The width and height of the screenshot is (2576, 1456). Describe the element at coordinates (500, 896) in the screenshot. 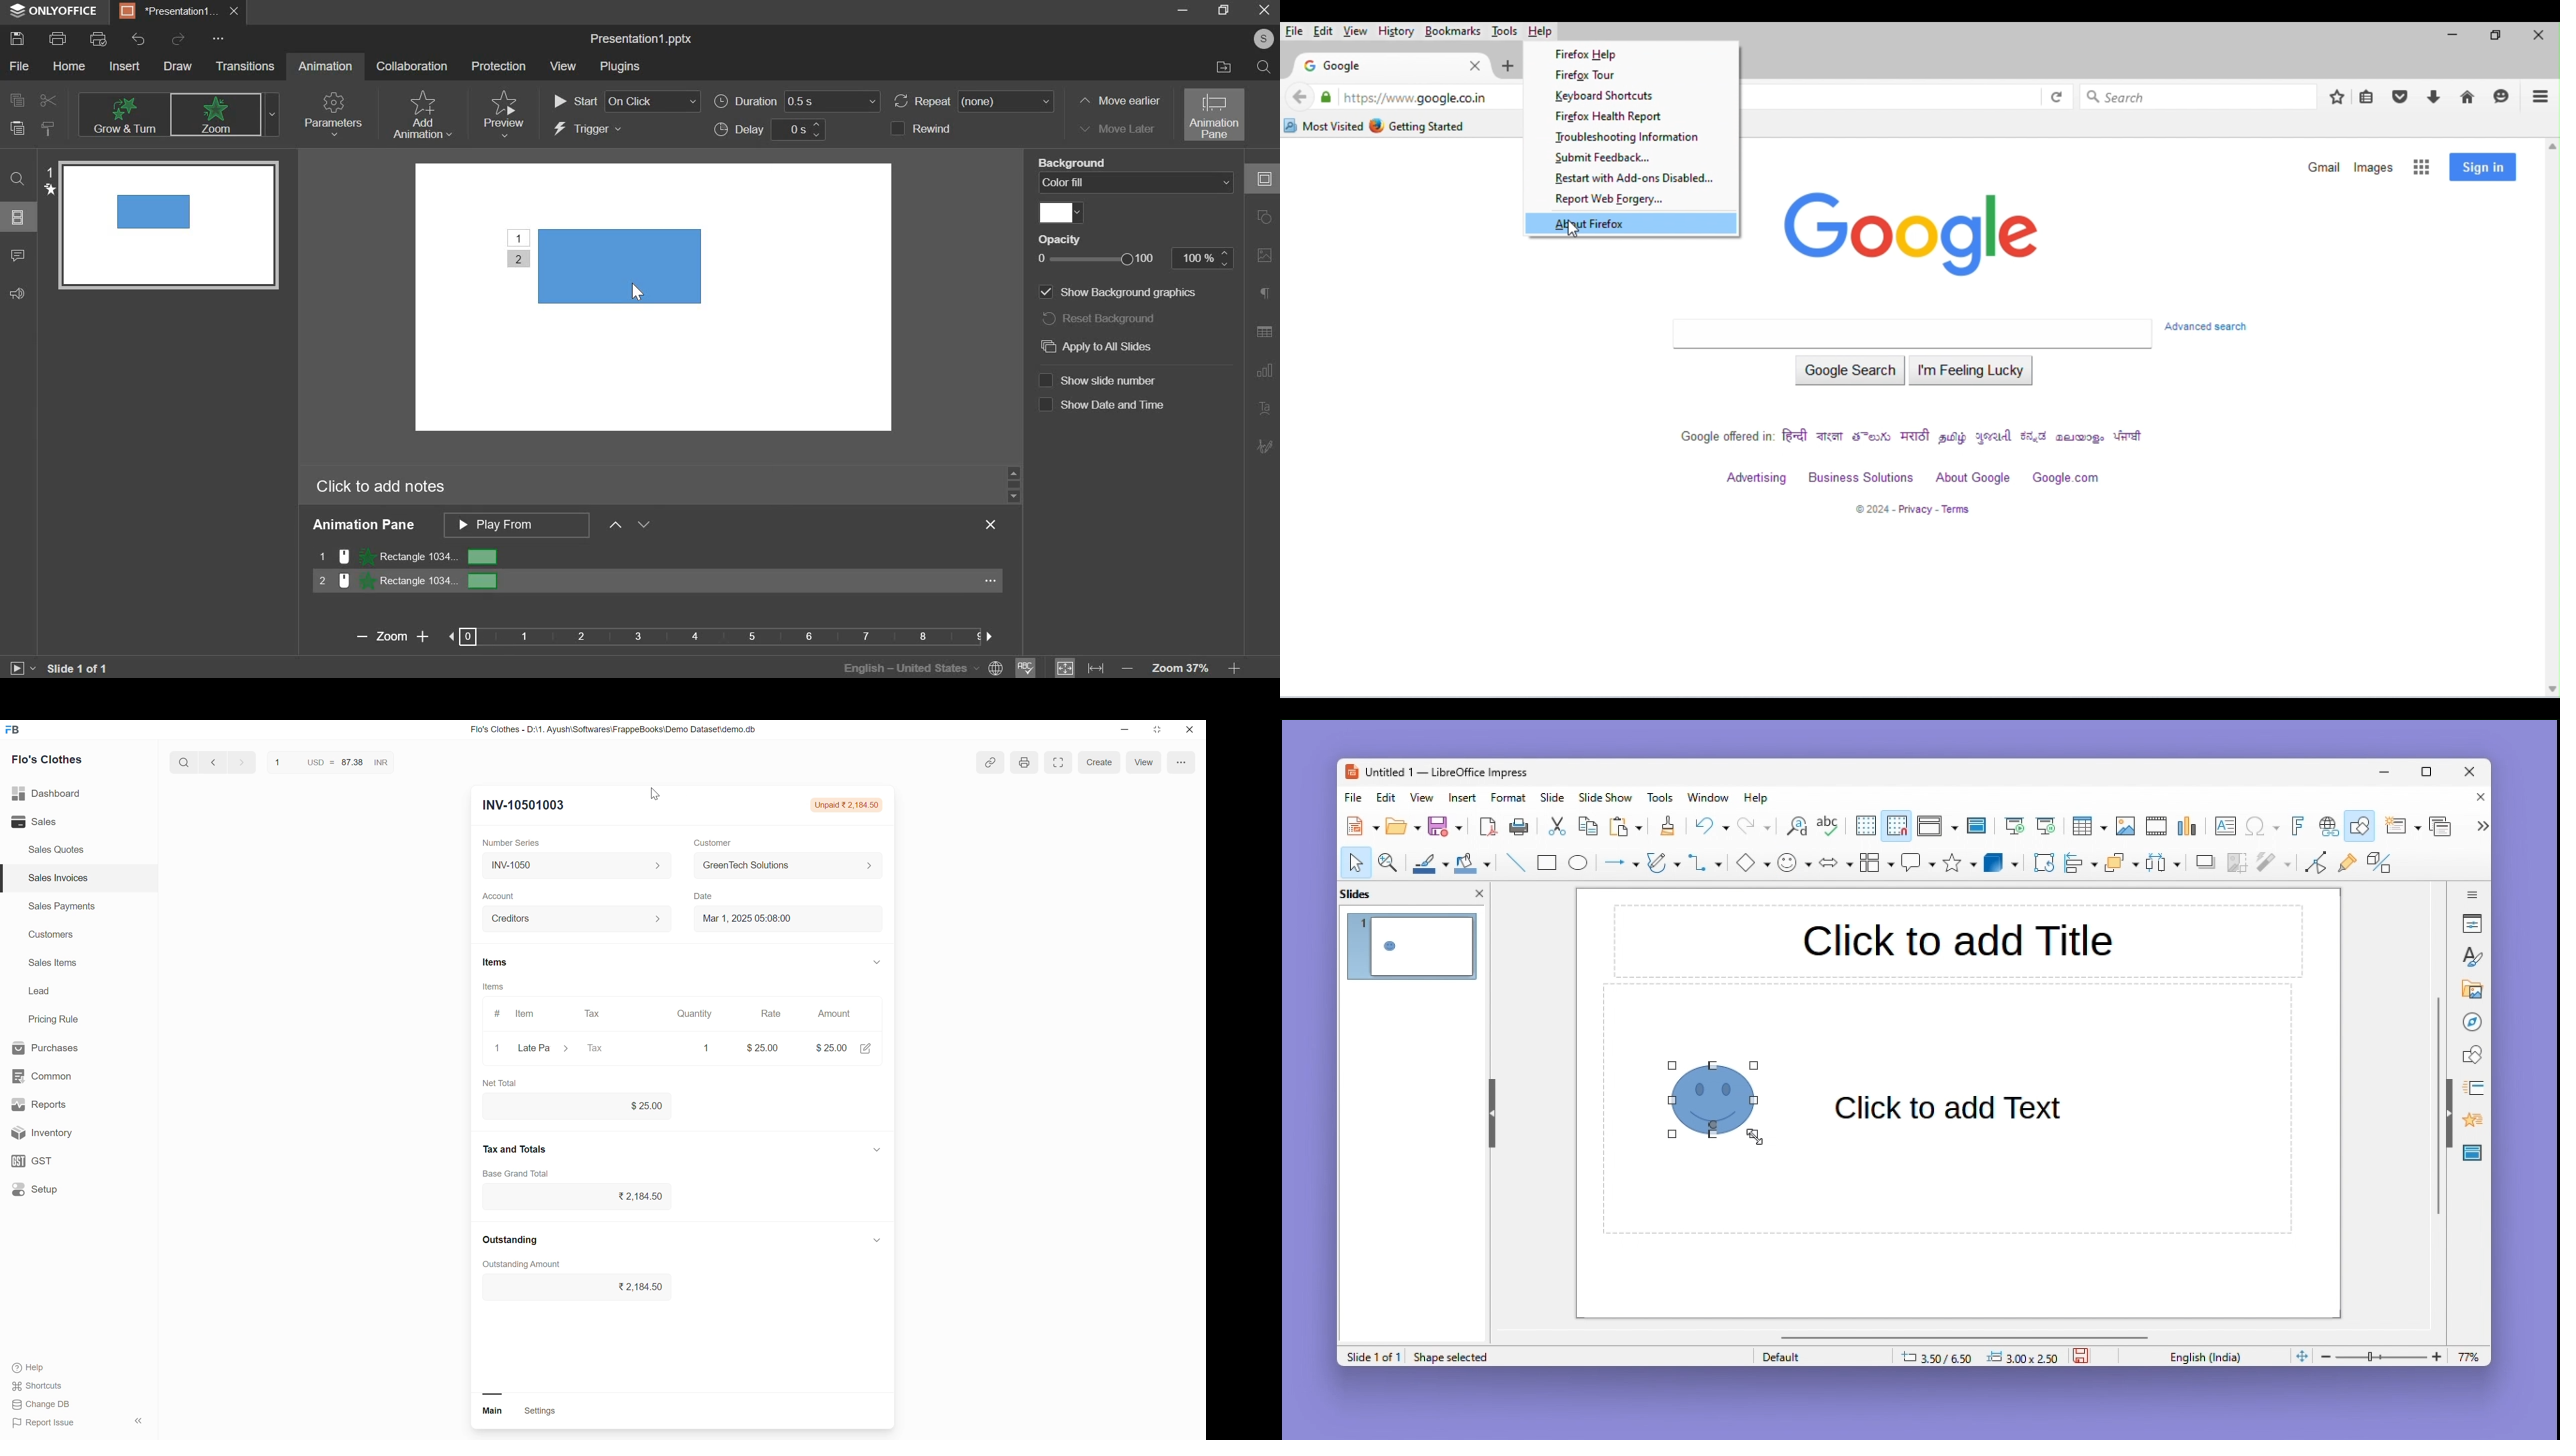

I see `Account` at that location.